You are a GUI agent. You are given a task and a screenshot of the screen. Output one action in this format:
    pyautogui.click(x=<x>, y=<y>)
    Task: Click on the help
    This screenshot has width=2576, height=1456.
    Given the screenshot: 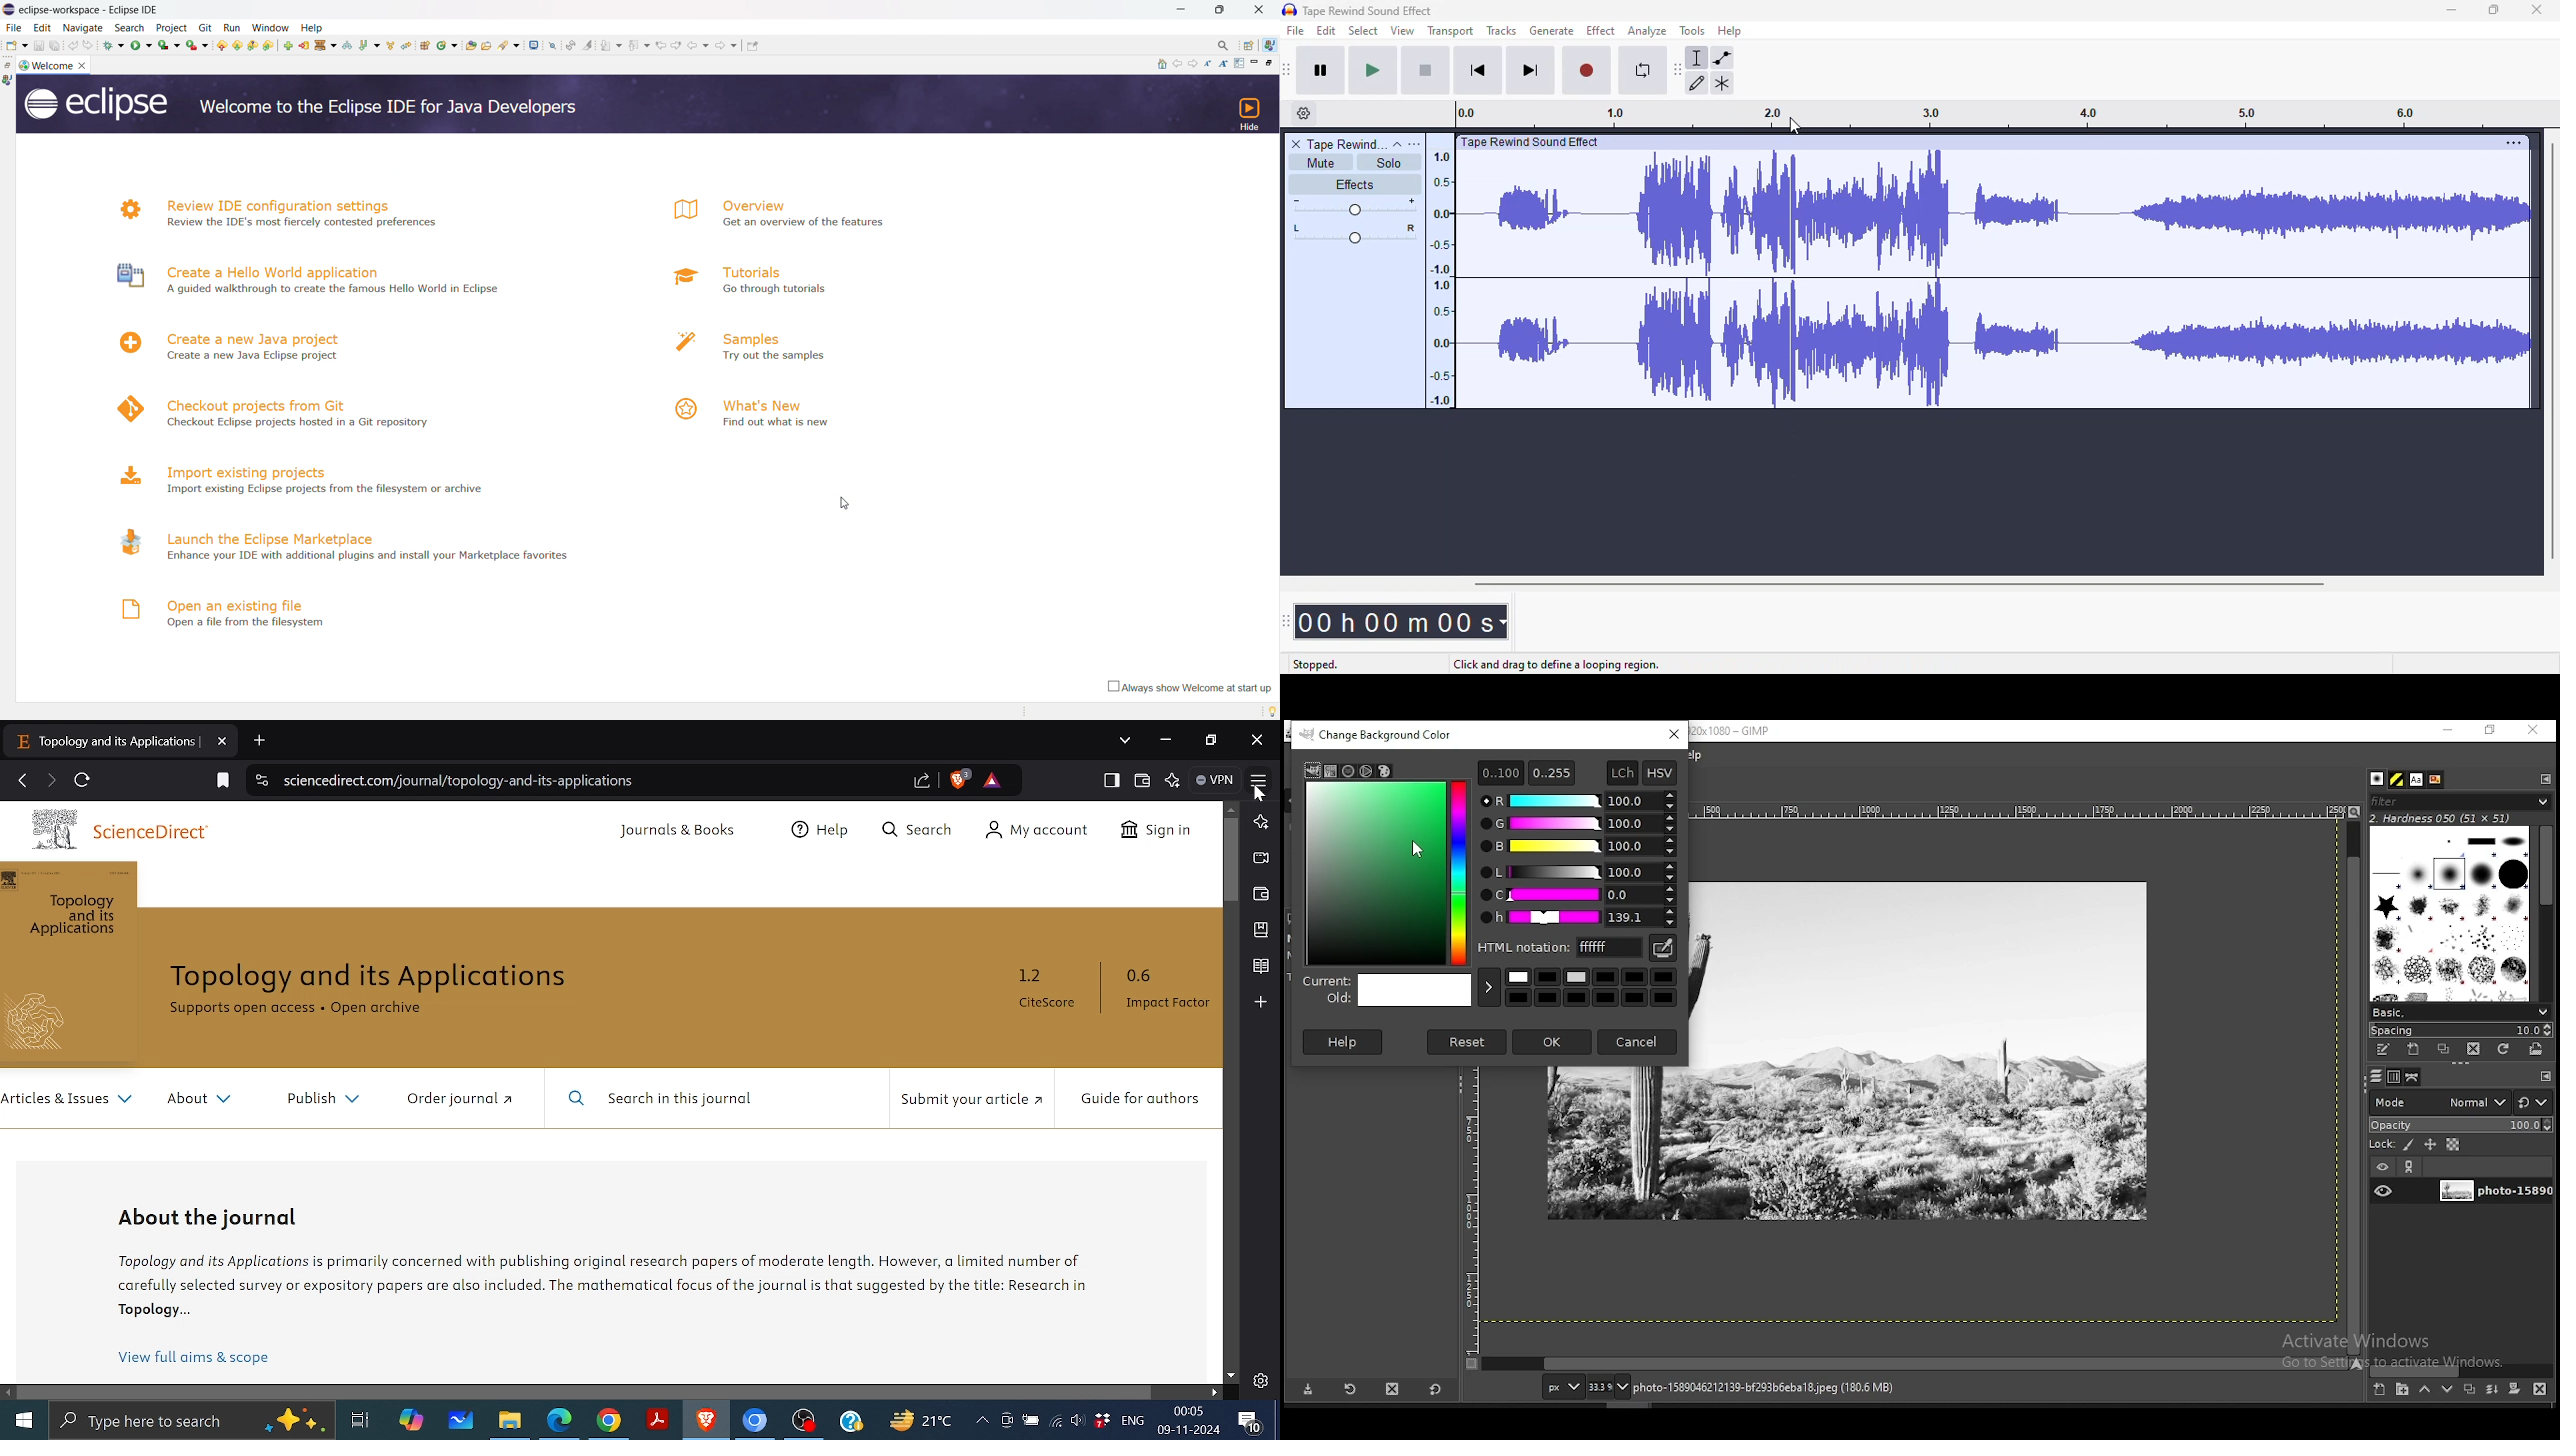 What is the action you would take?
    pyautogui.click(x=1730, y=31)
    